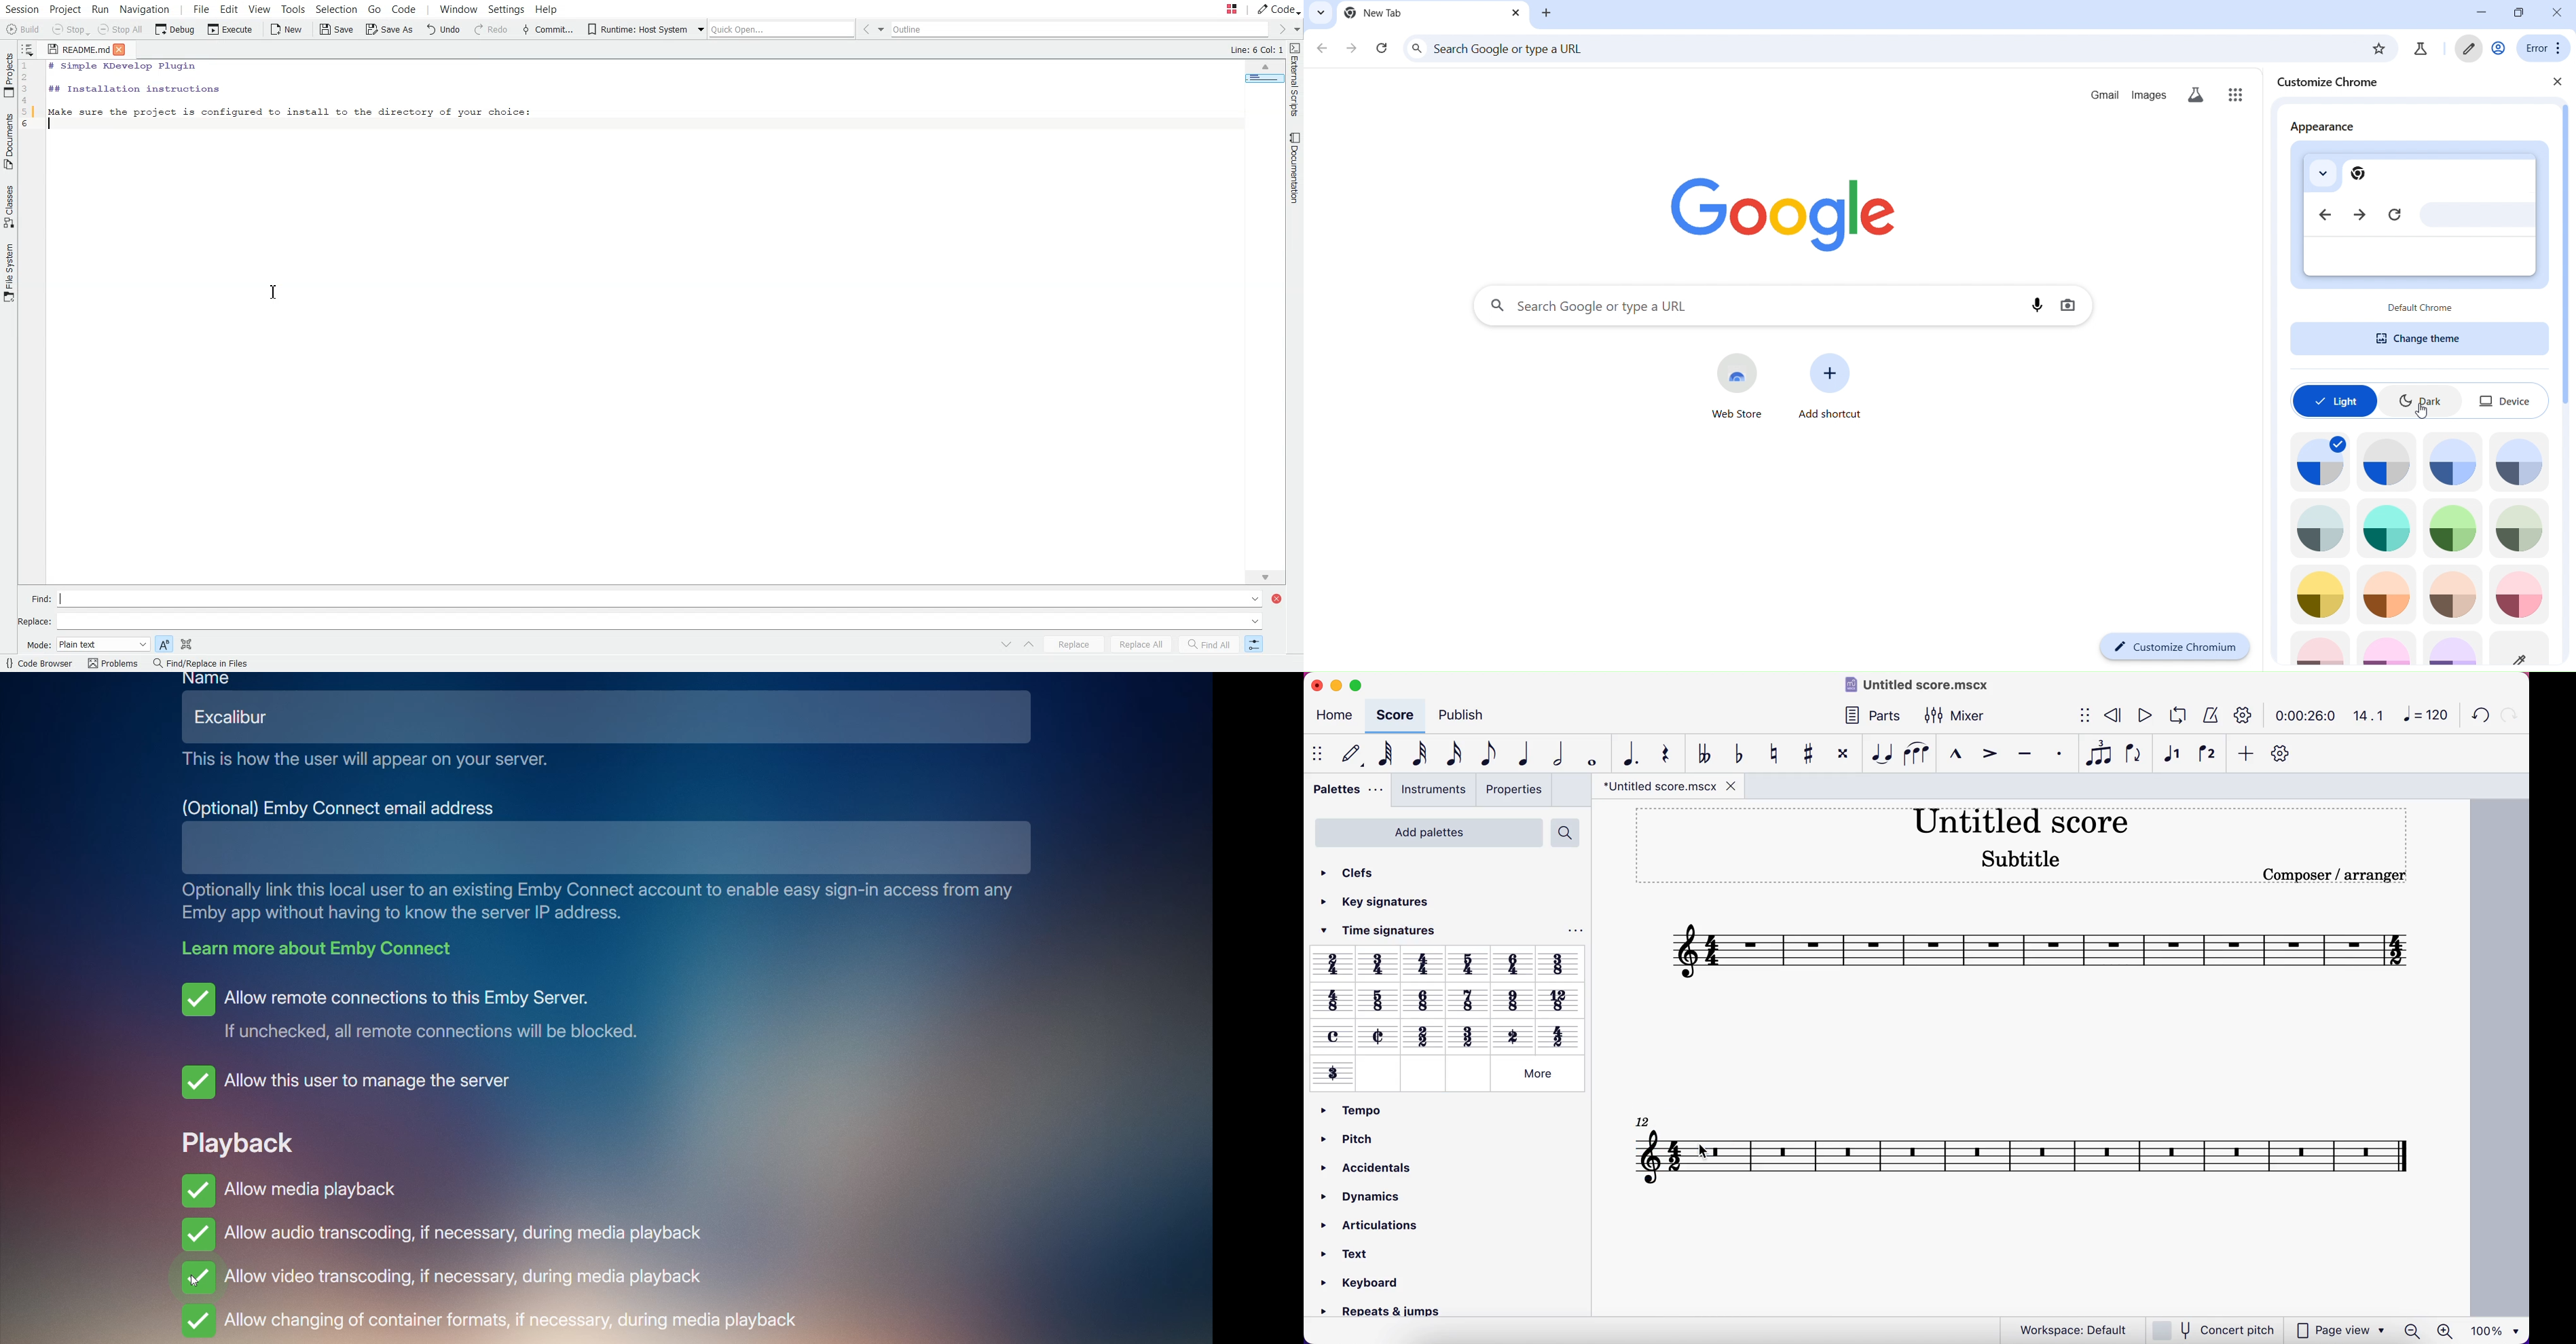  What do you see at coordinates (1348, 754) in the screenshot?
I see `default` at bounding box center [1348, 754].